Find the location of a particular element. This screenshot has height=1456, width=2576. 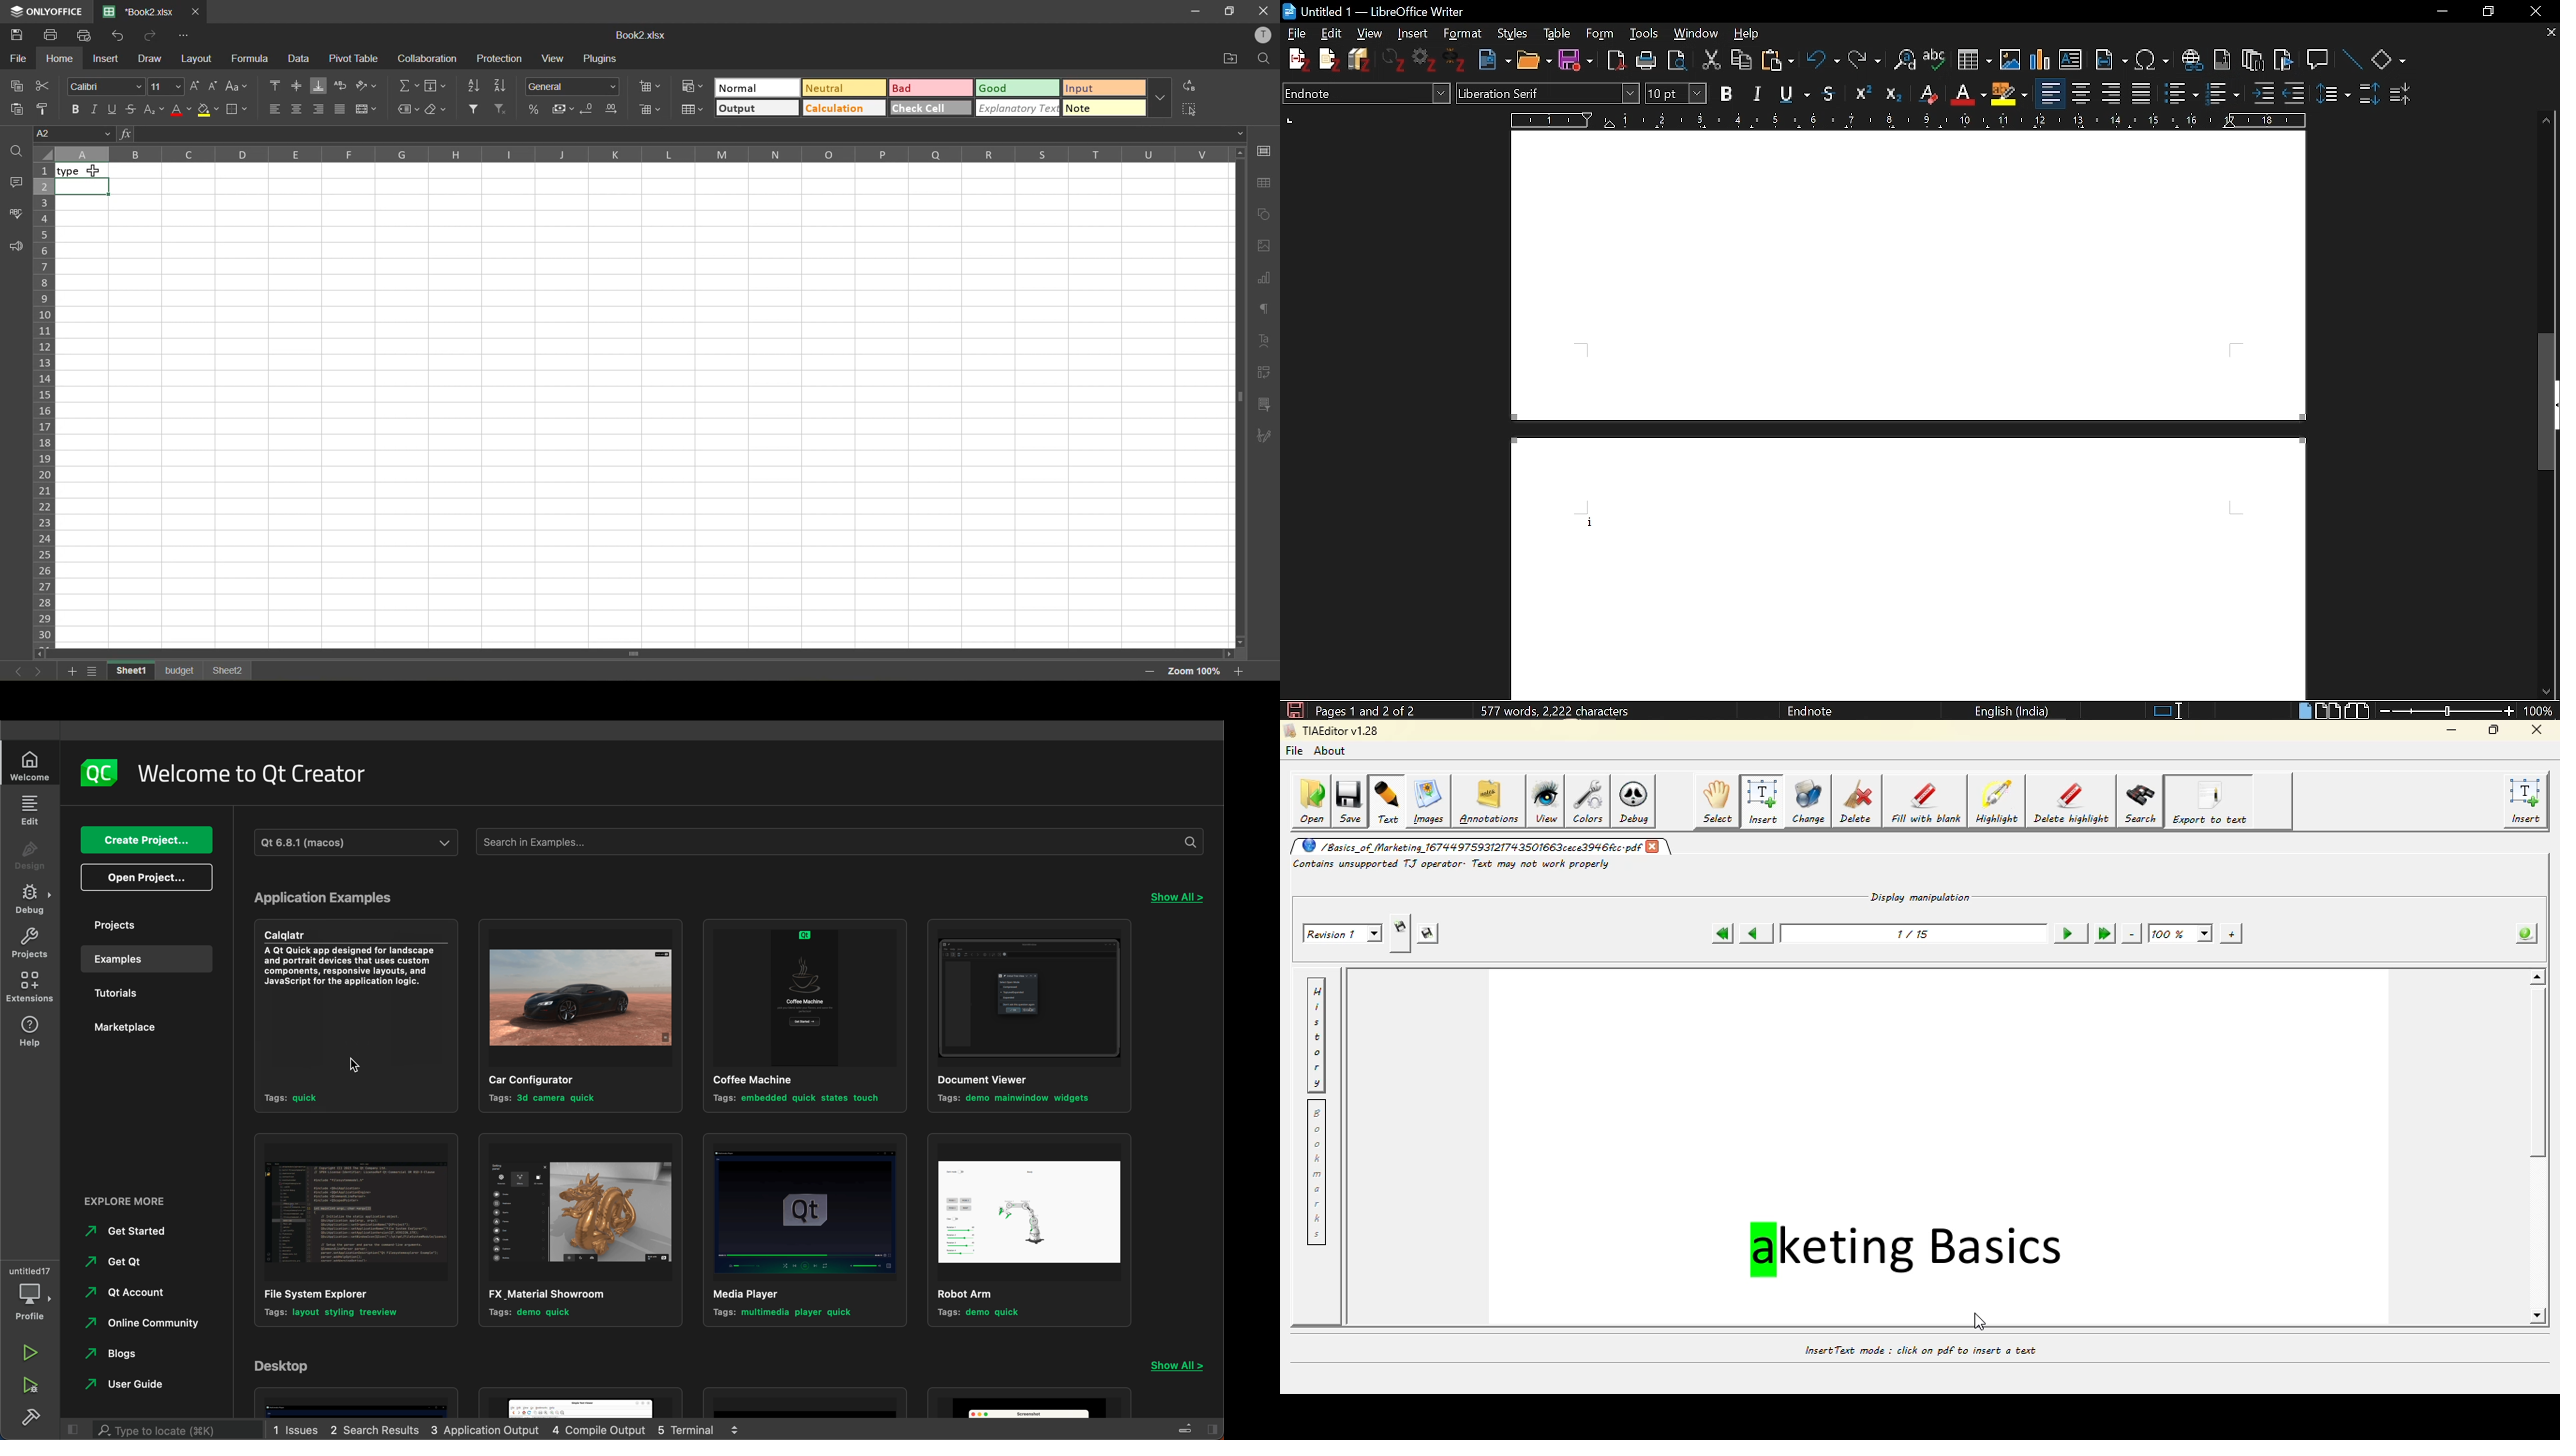

Insert field is located at coordinates (2112, 61).